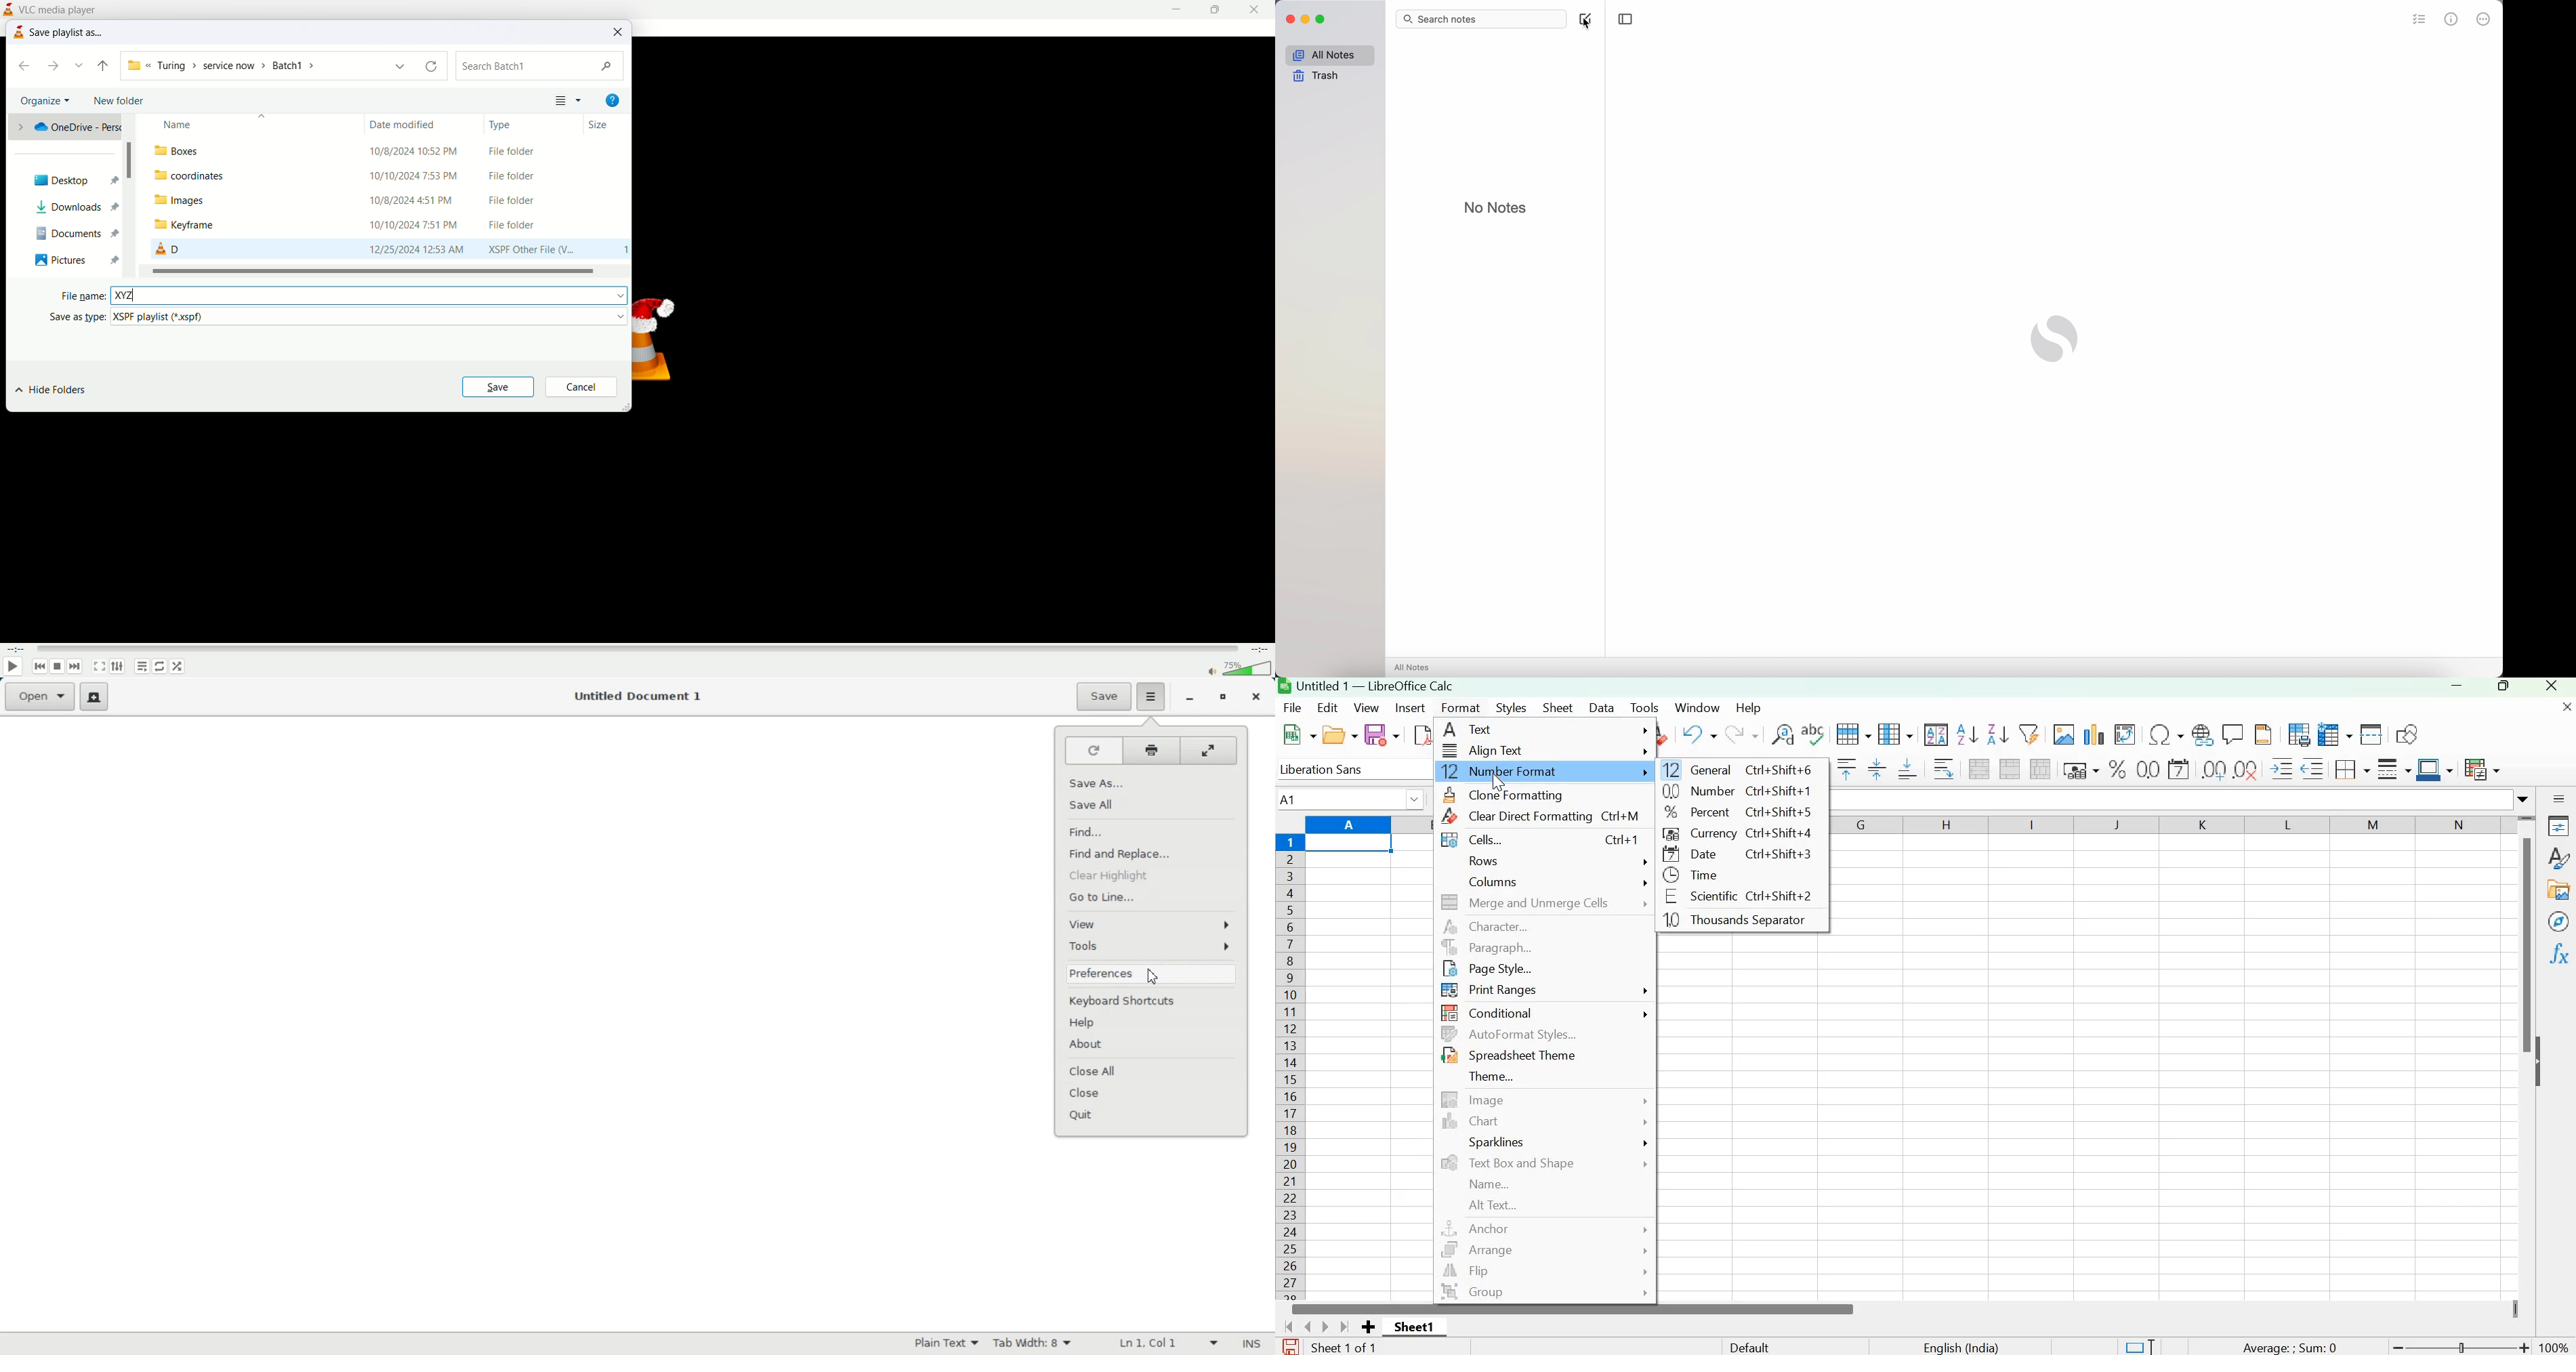 The width and height of the screenshot is (2576, 1372). What do you see at coordinates (599, 124) in the screenshot?
I see `size` at bounding box center [599, 124].